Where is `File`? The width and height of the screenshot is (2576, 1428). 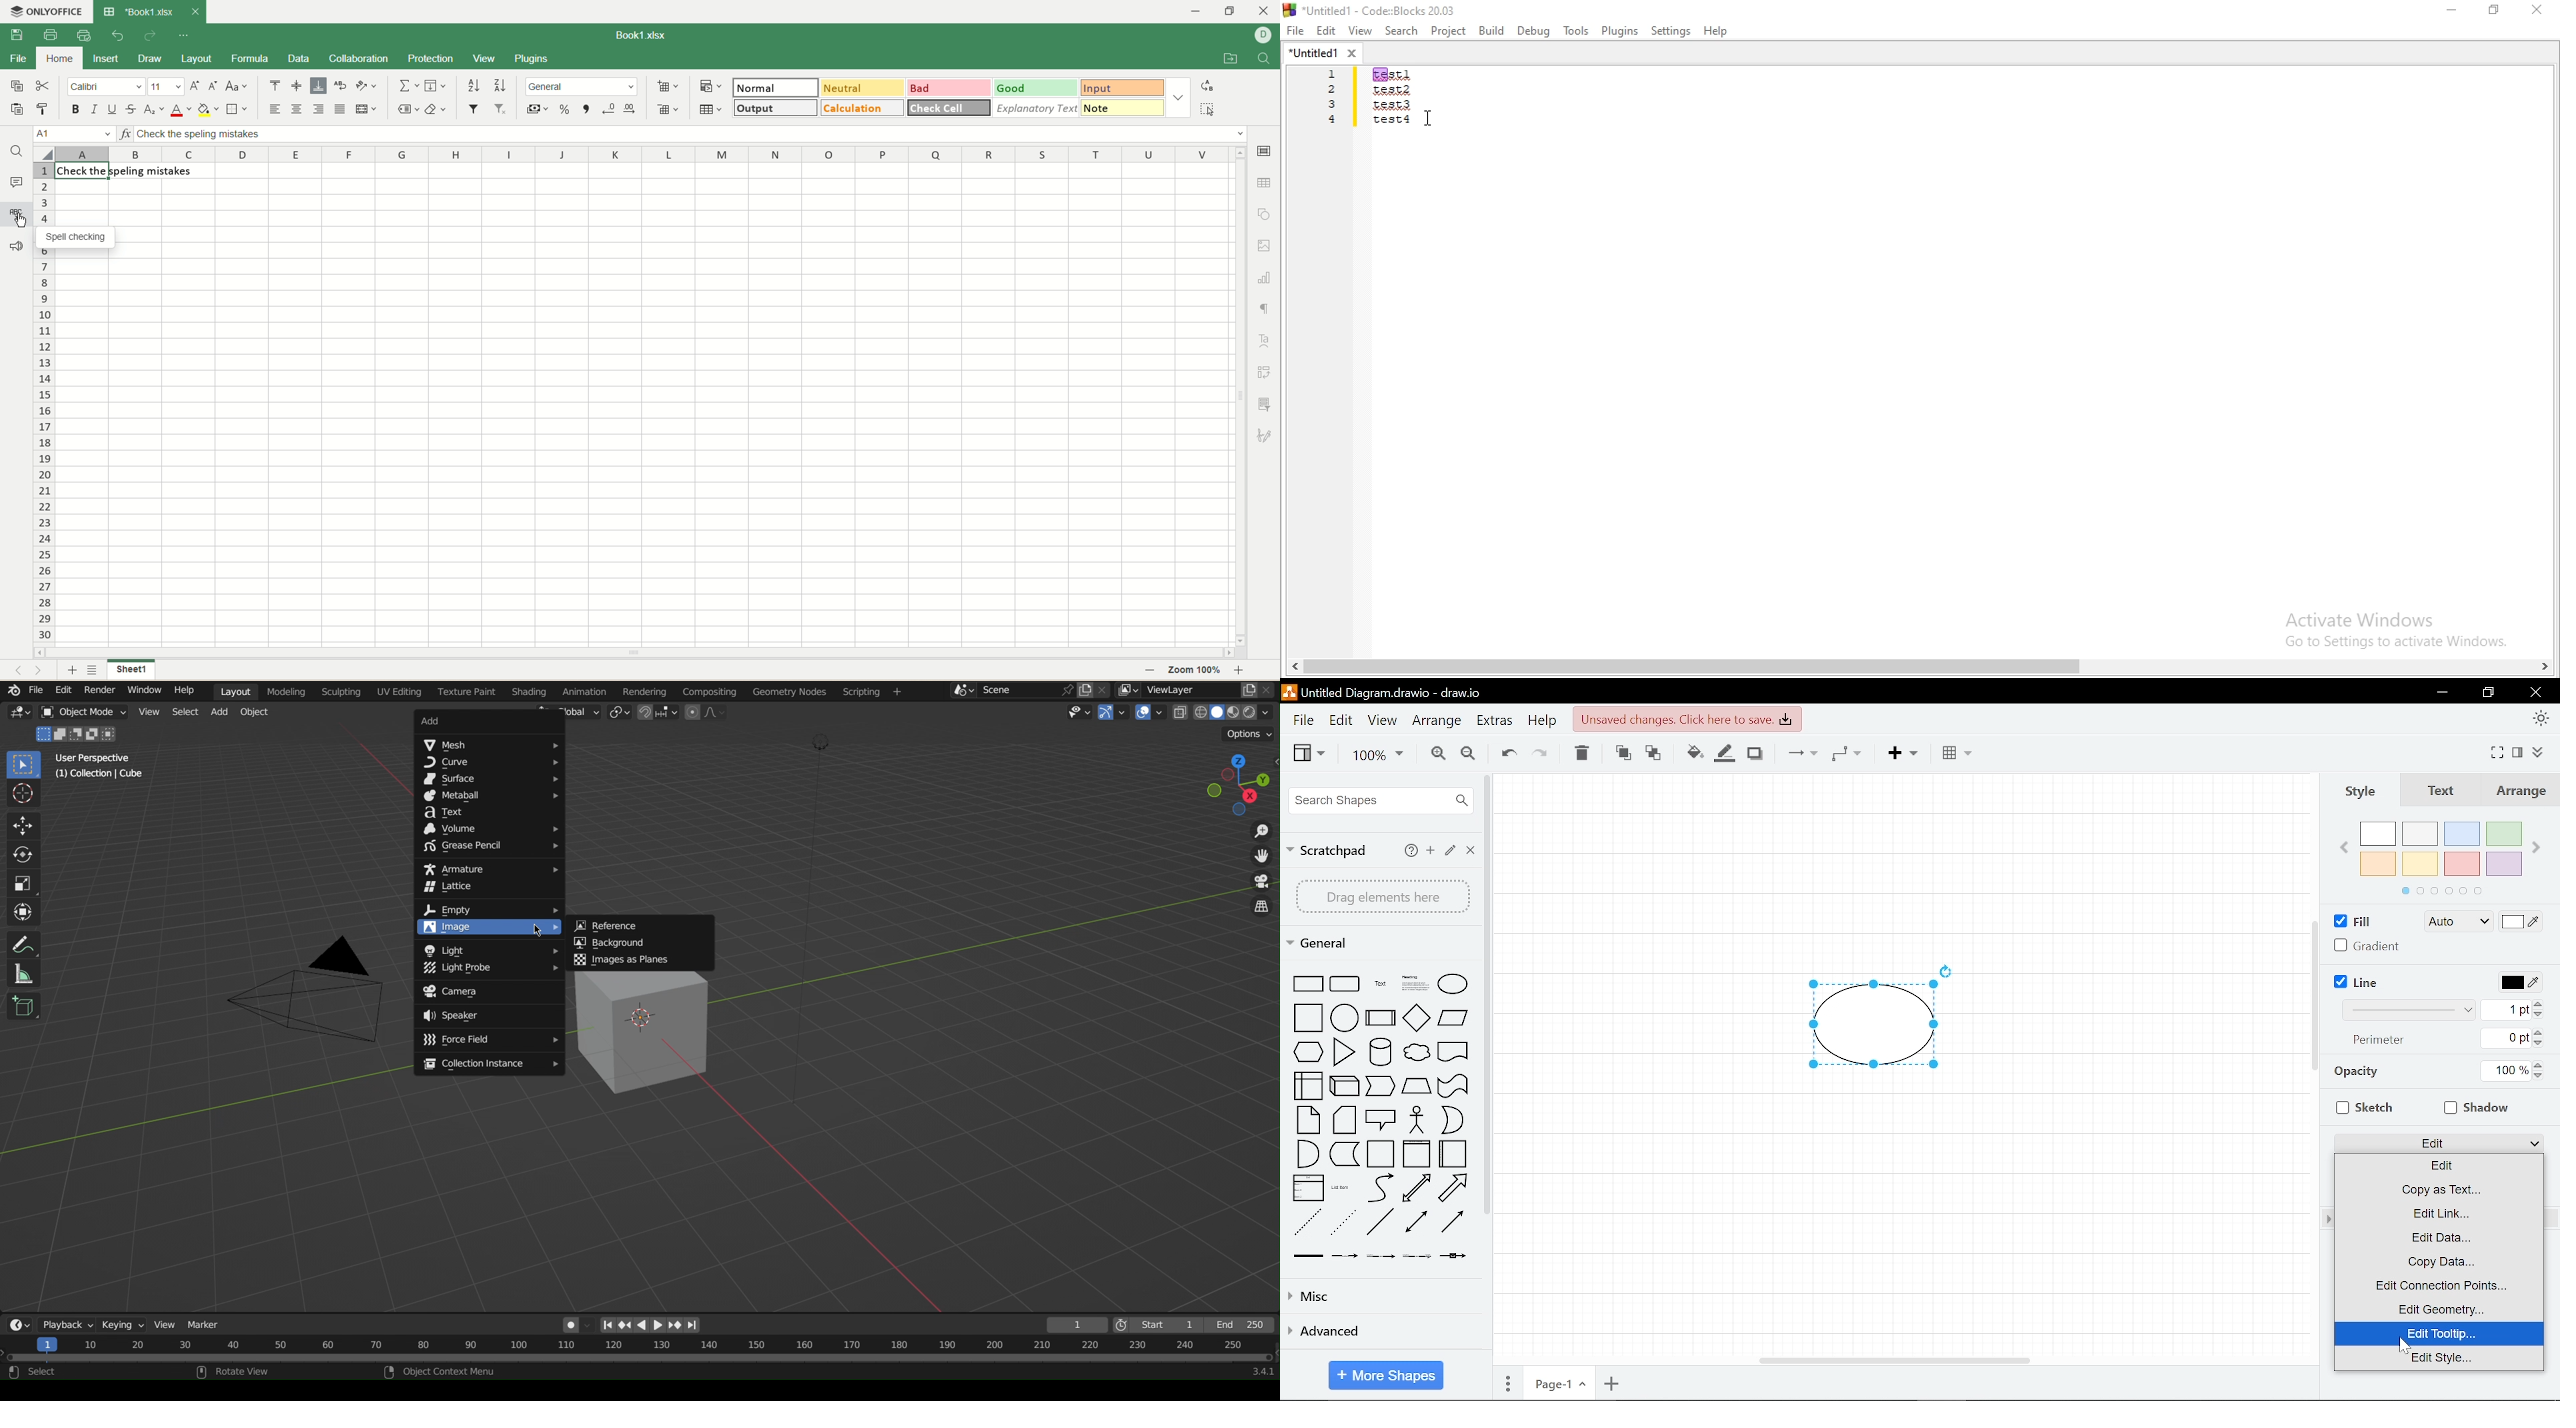
File is located at coordinates (1303, 719).